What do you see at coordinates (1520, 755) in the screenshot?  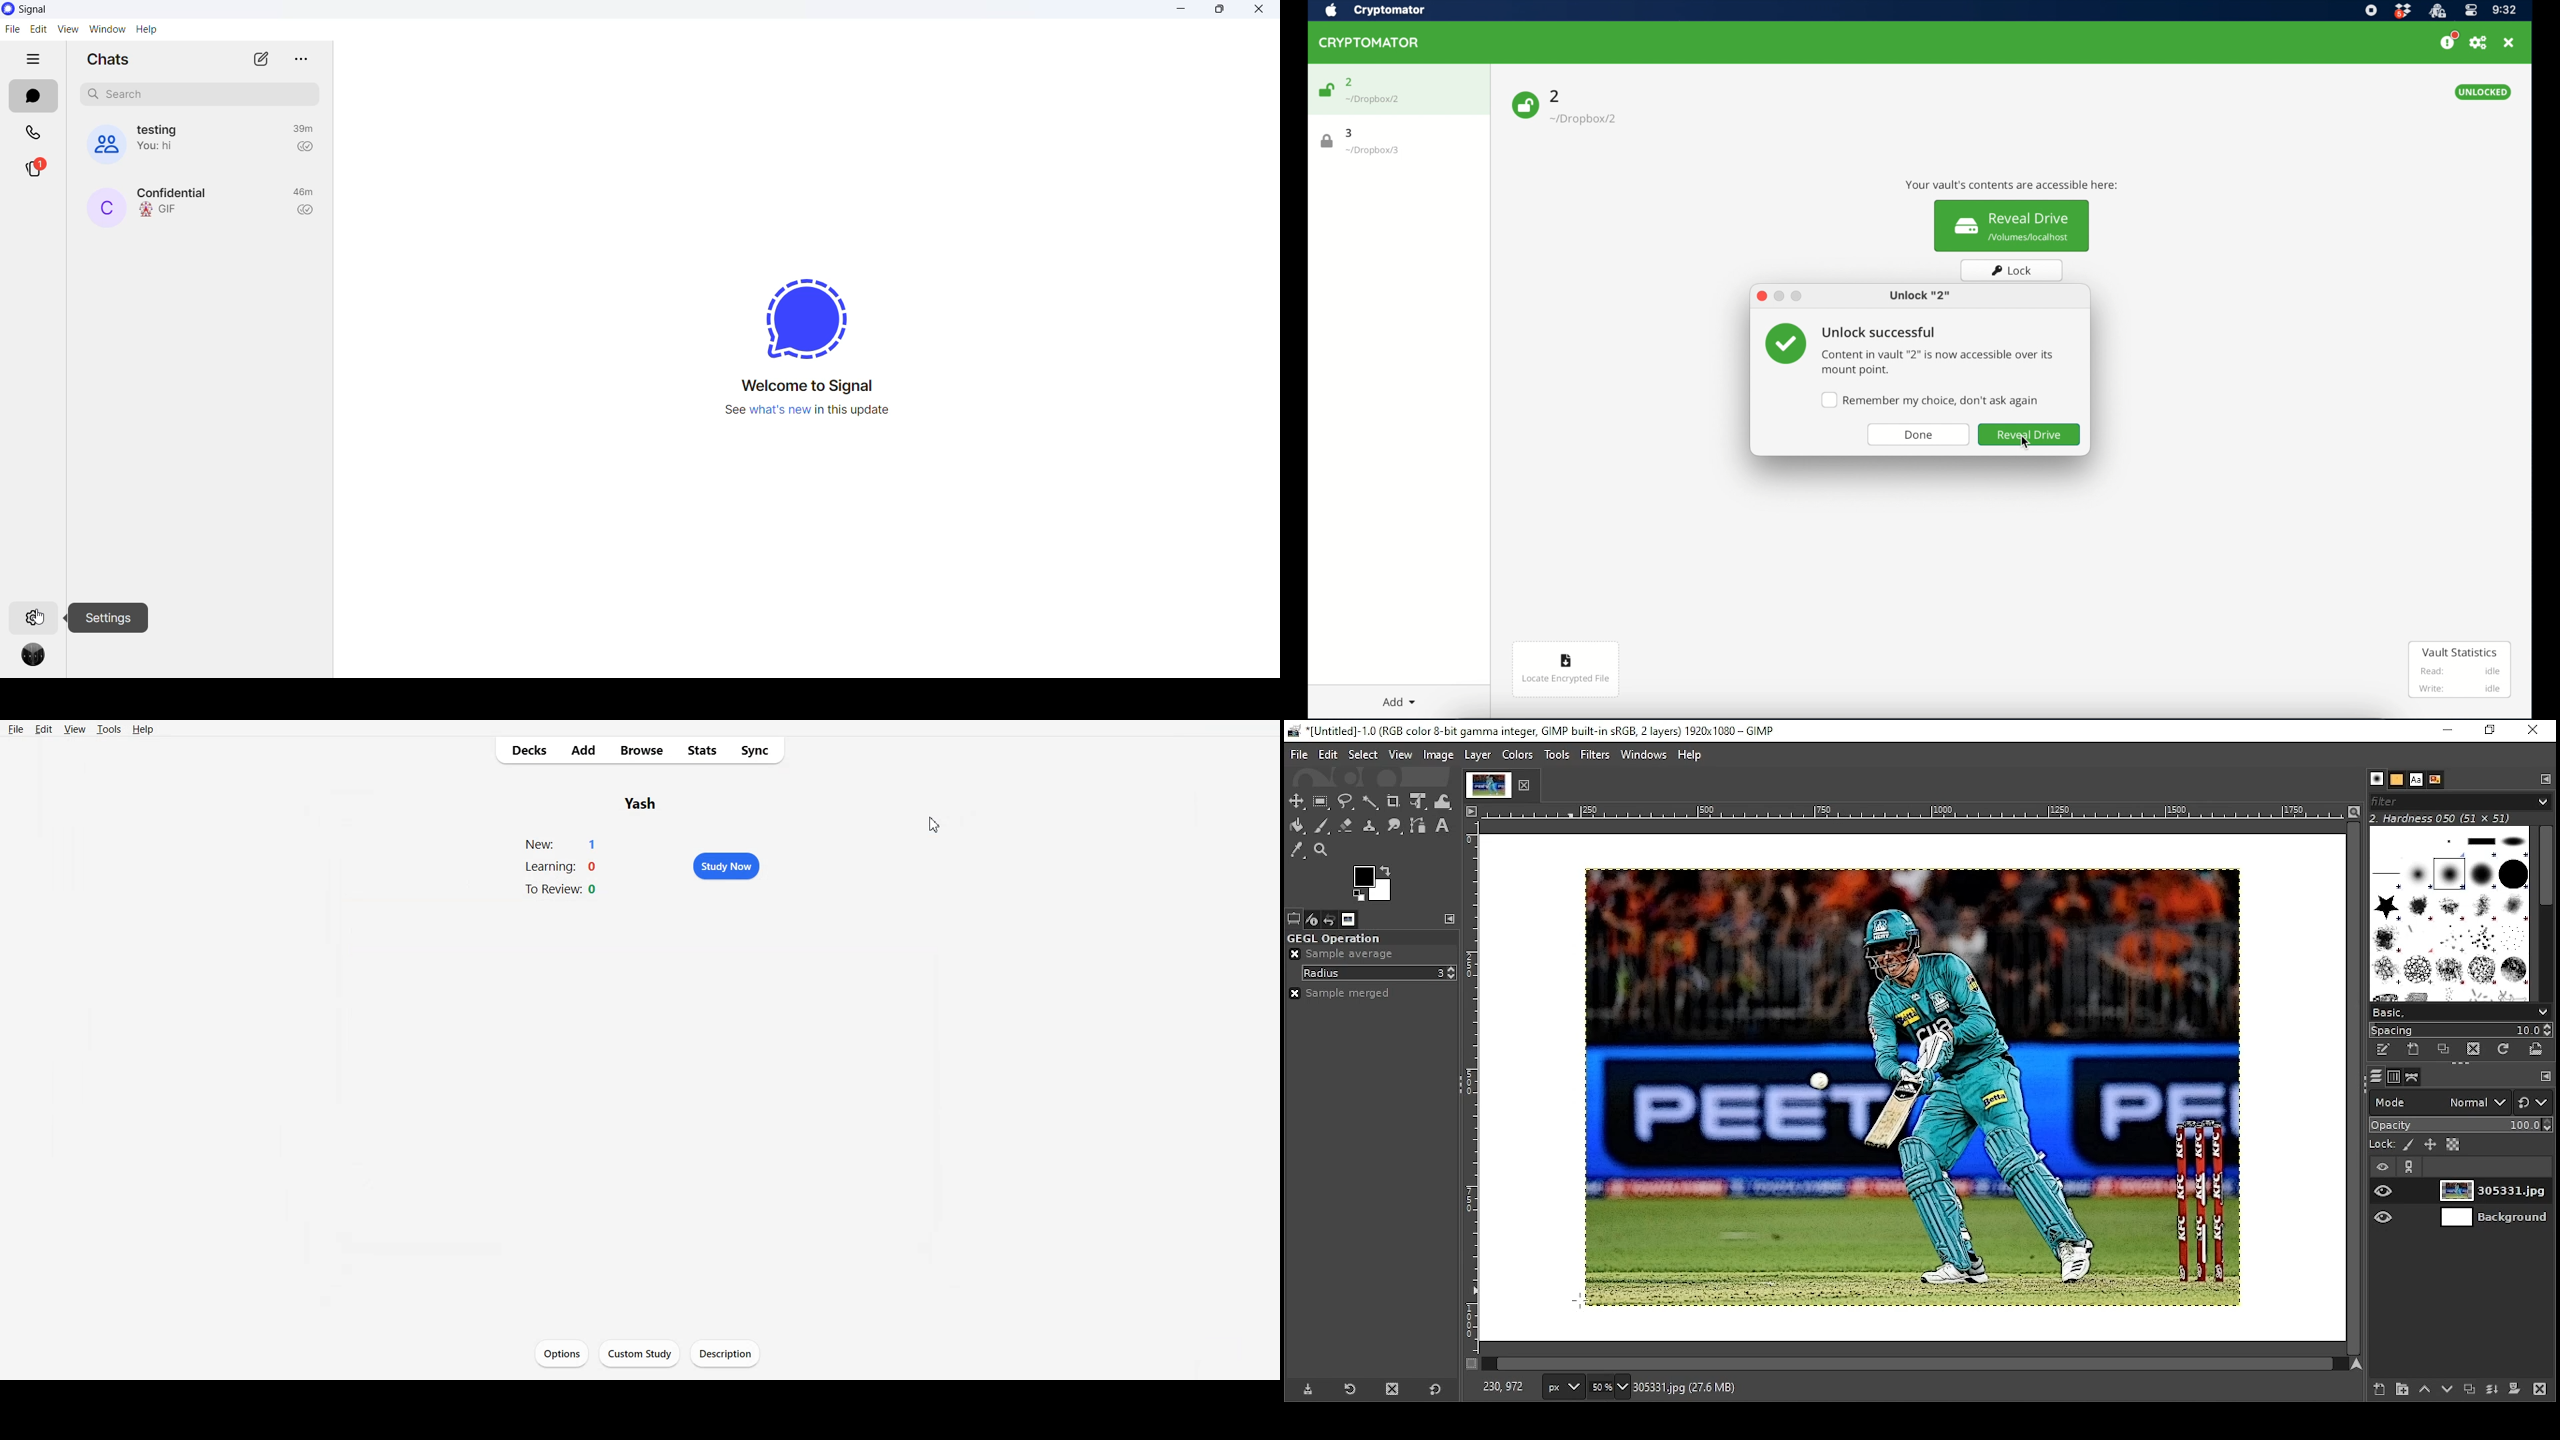 I see `colors` at bounding box center [1520, 755].